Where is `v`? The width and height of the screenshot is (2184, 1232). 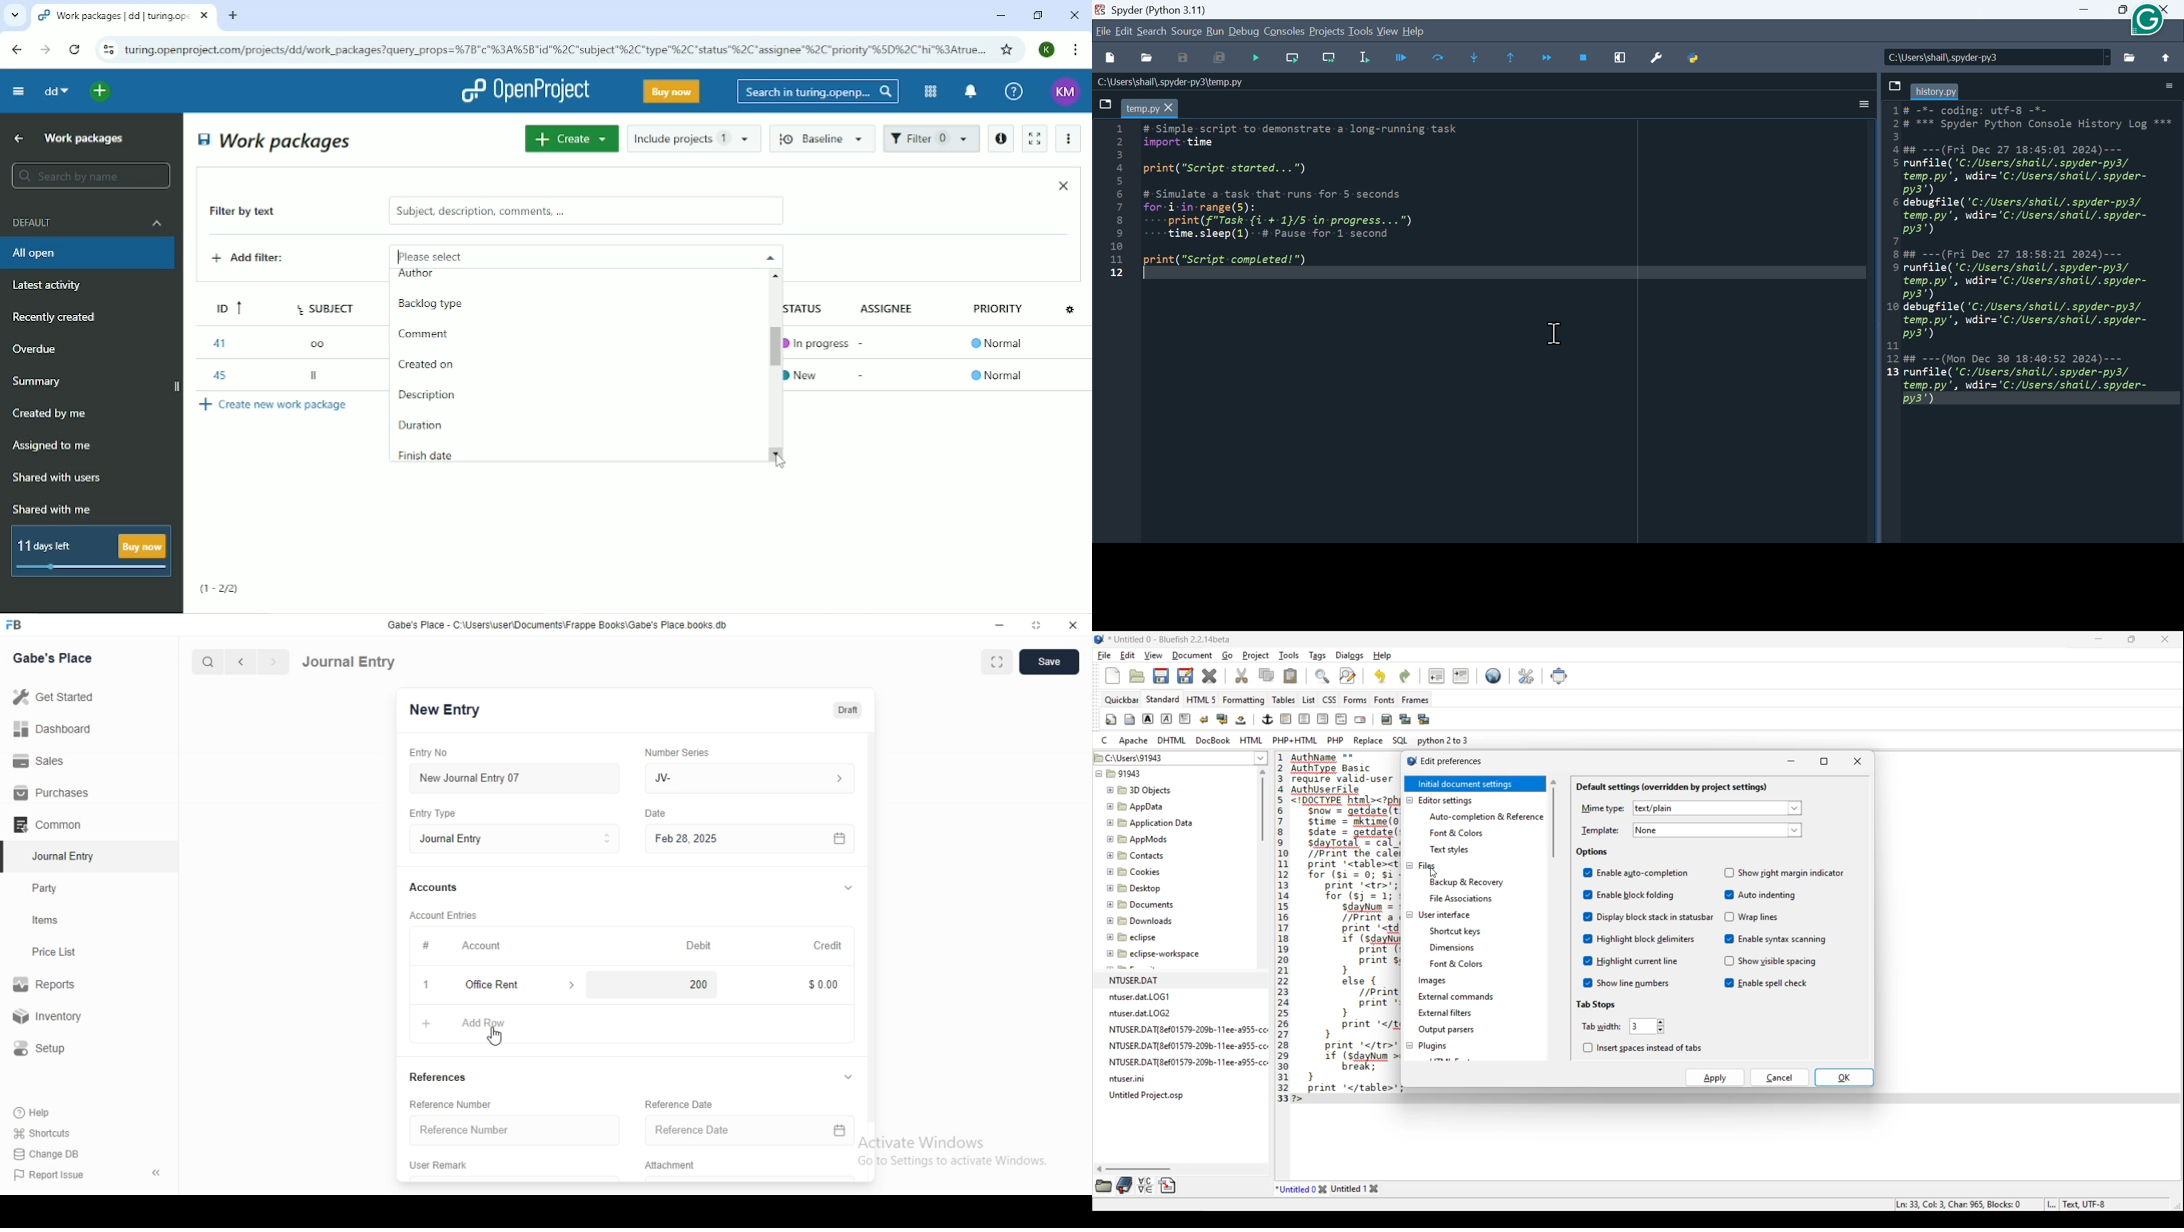
v is located at coordinates (848, 885).